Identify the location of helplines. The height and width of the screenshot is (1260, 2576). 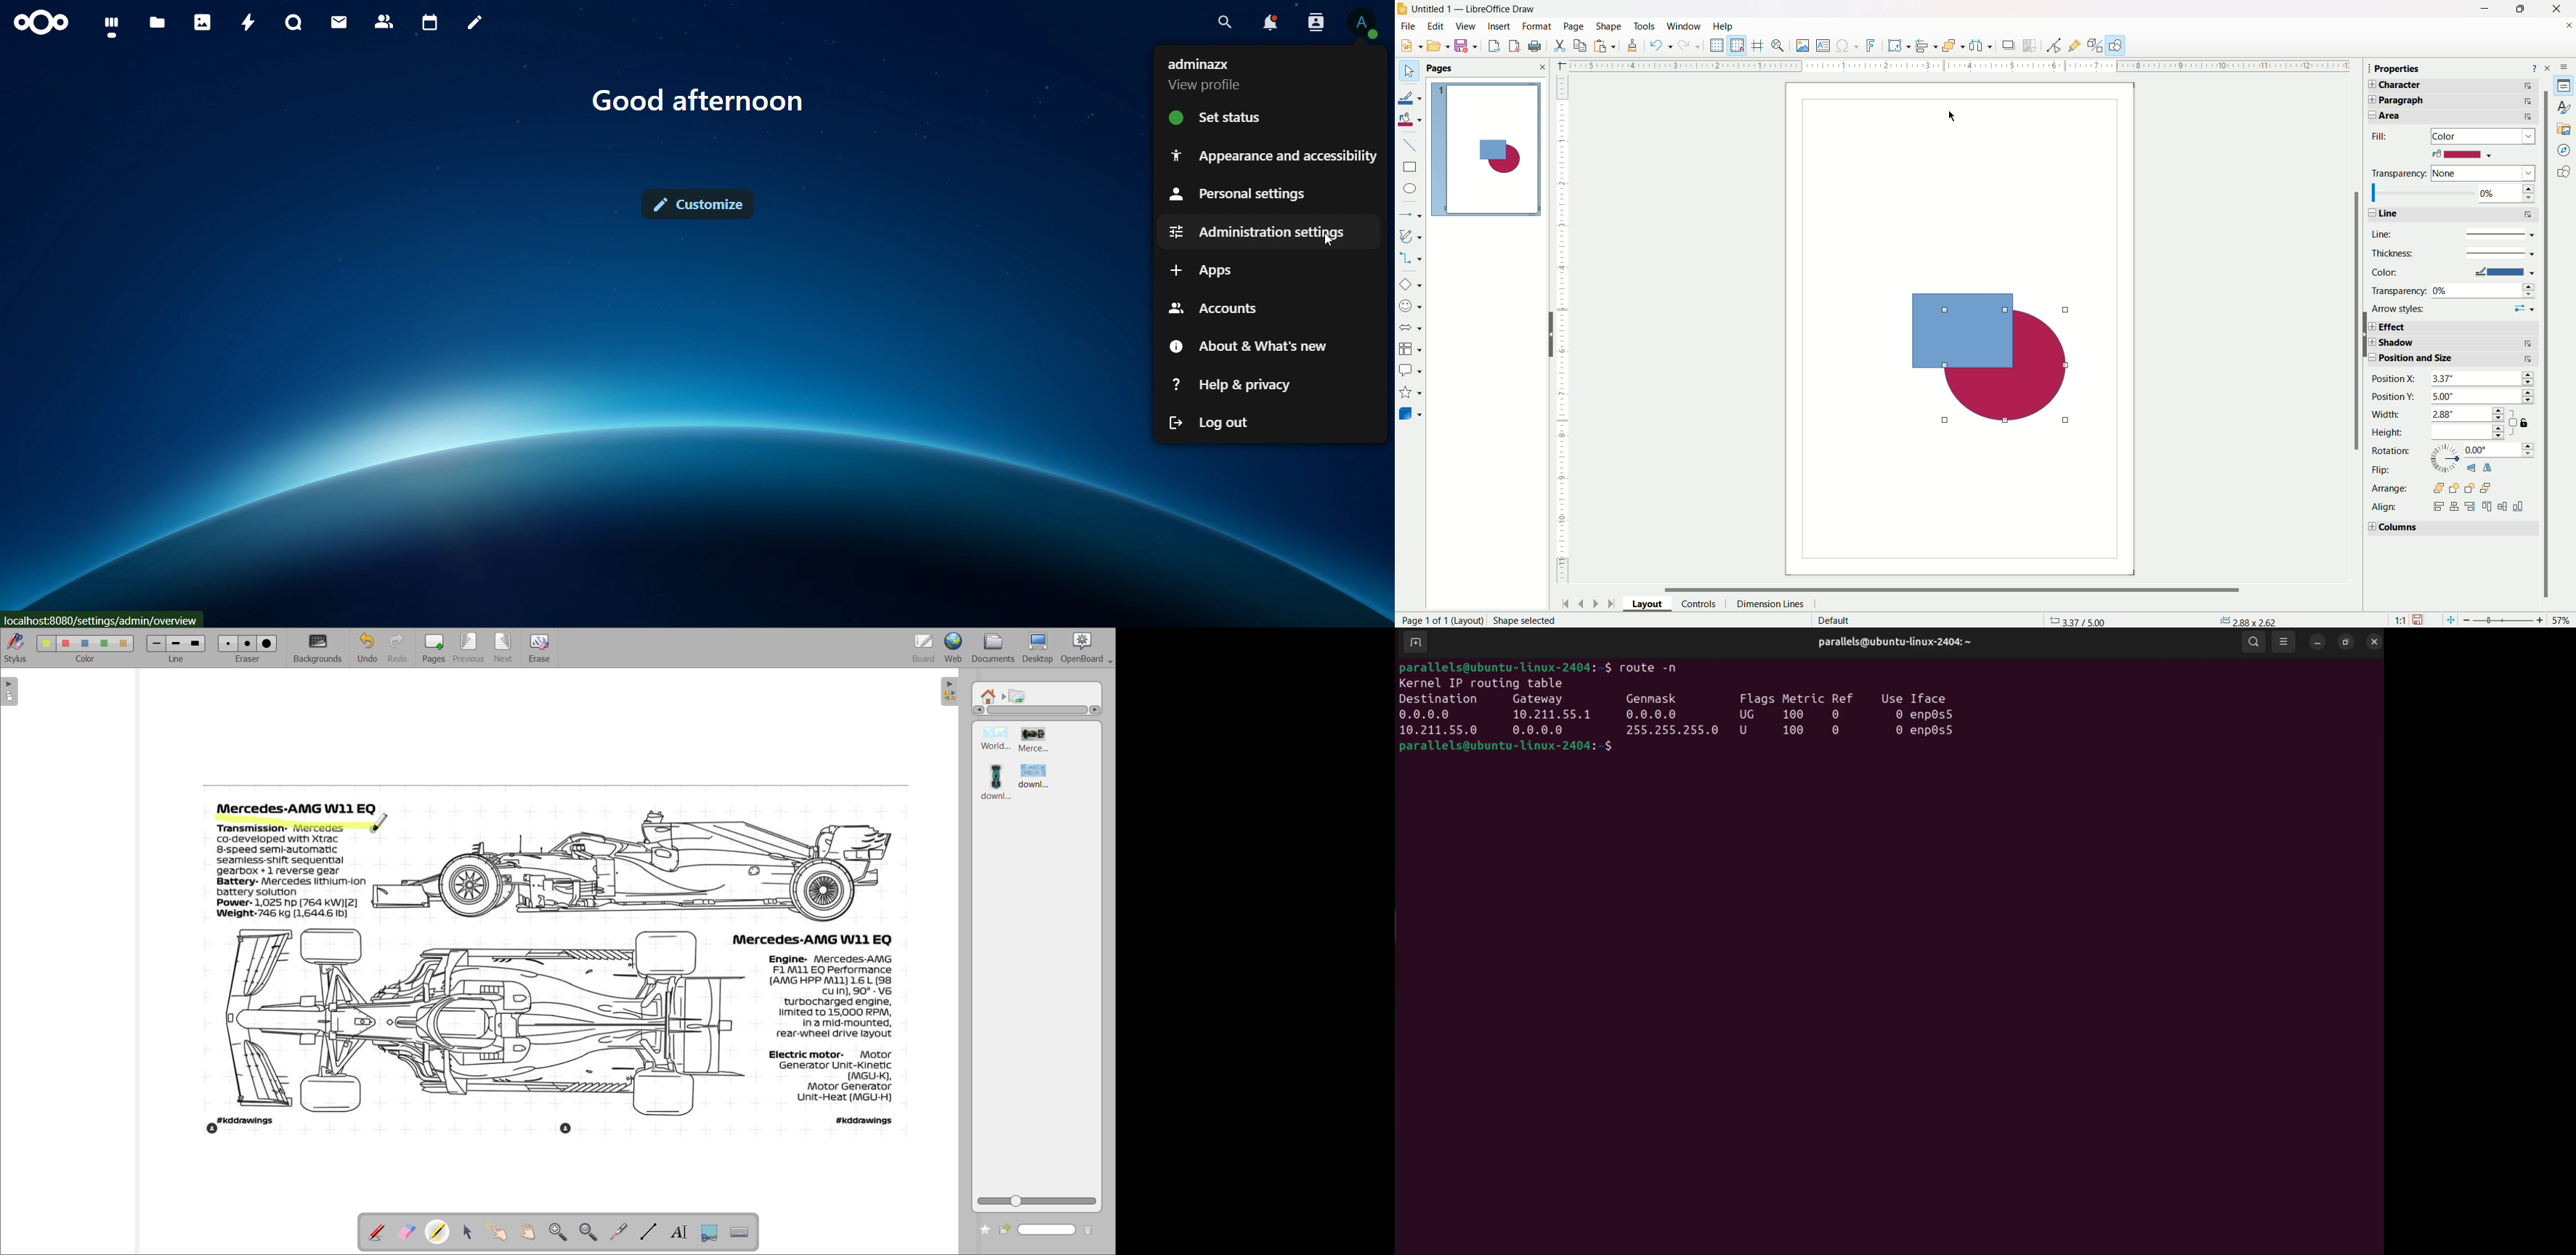
(1758, 45).